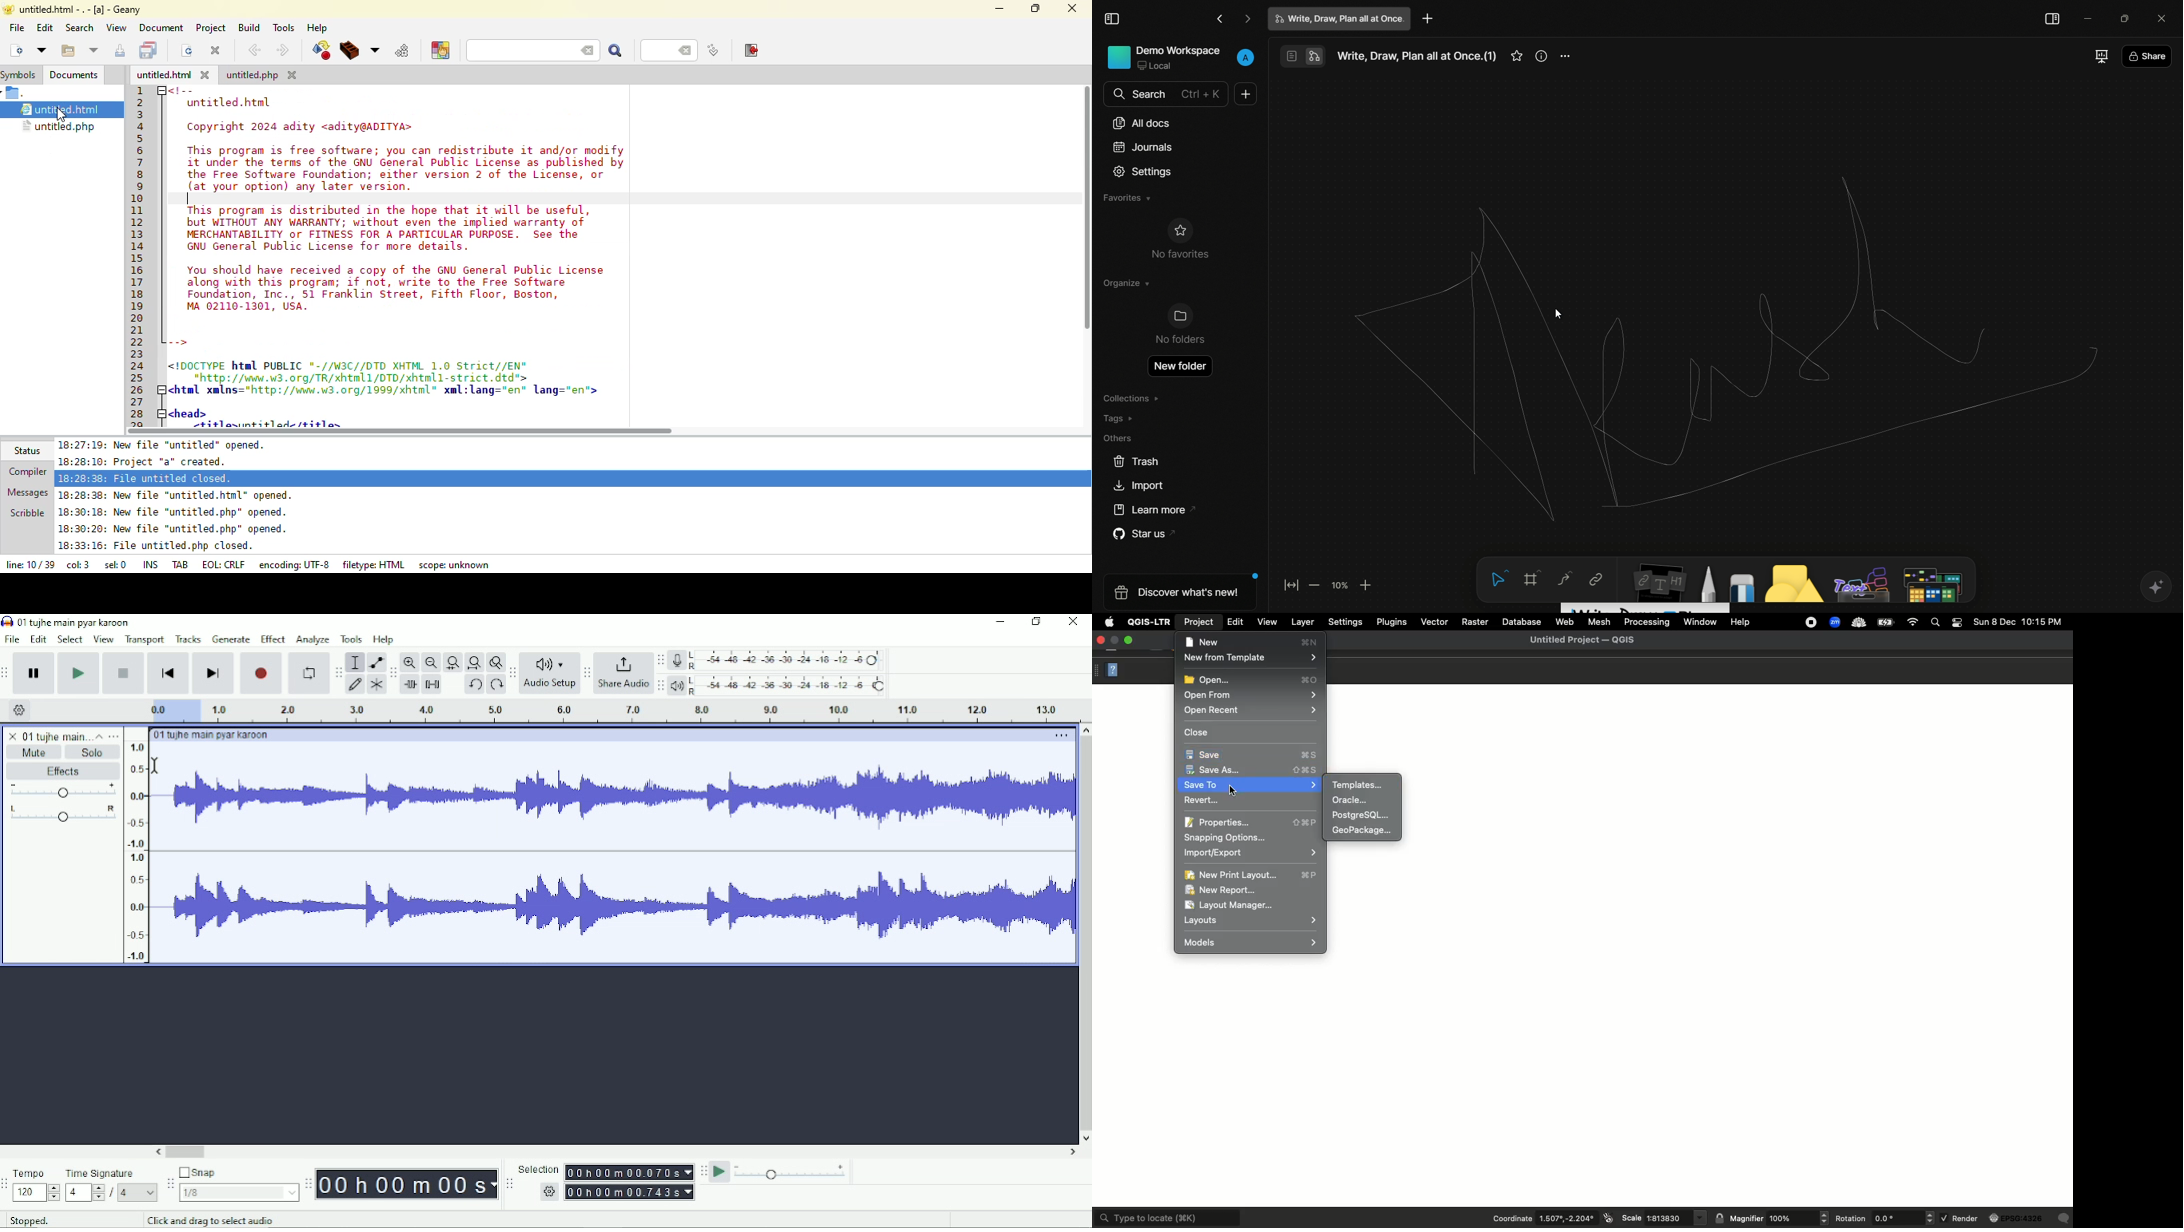 The image size is (2184, 1232). I want to click on page mode, so click(1291, 56).